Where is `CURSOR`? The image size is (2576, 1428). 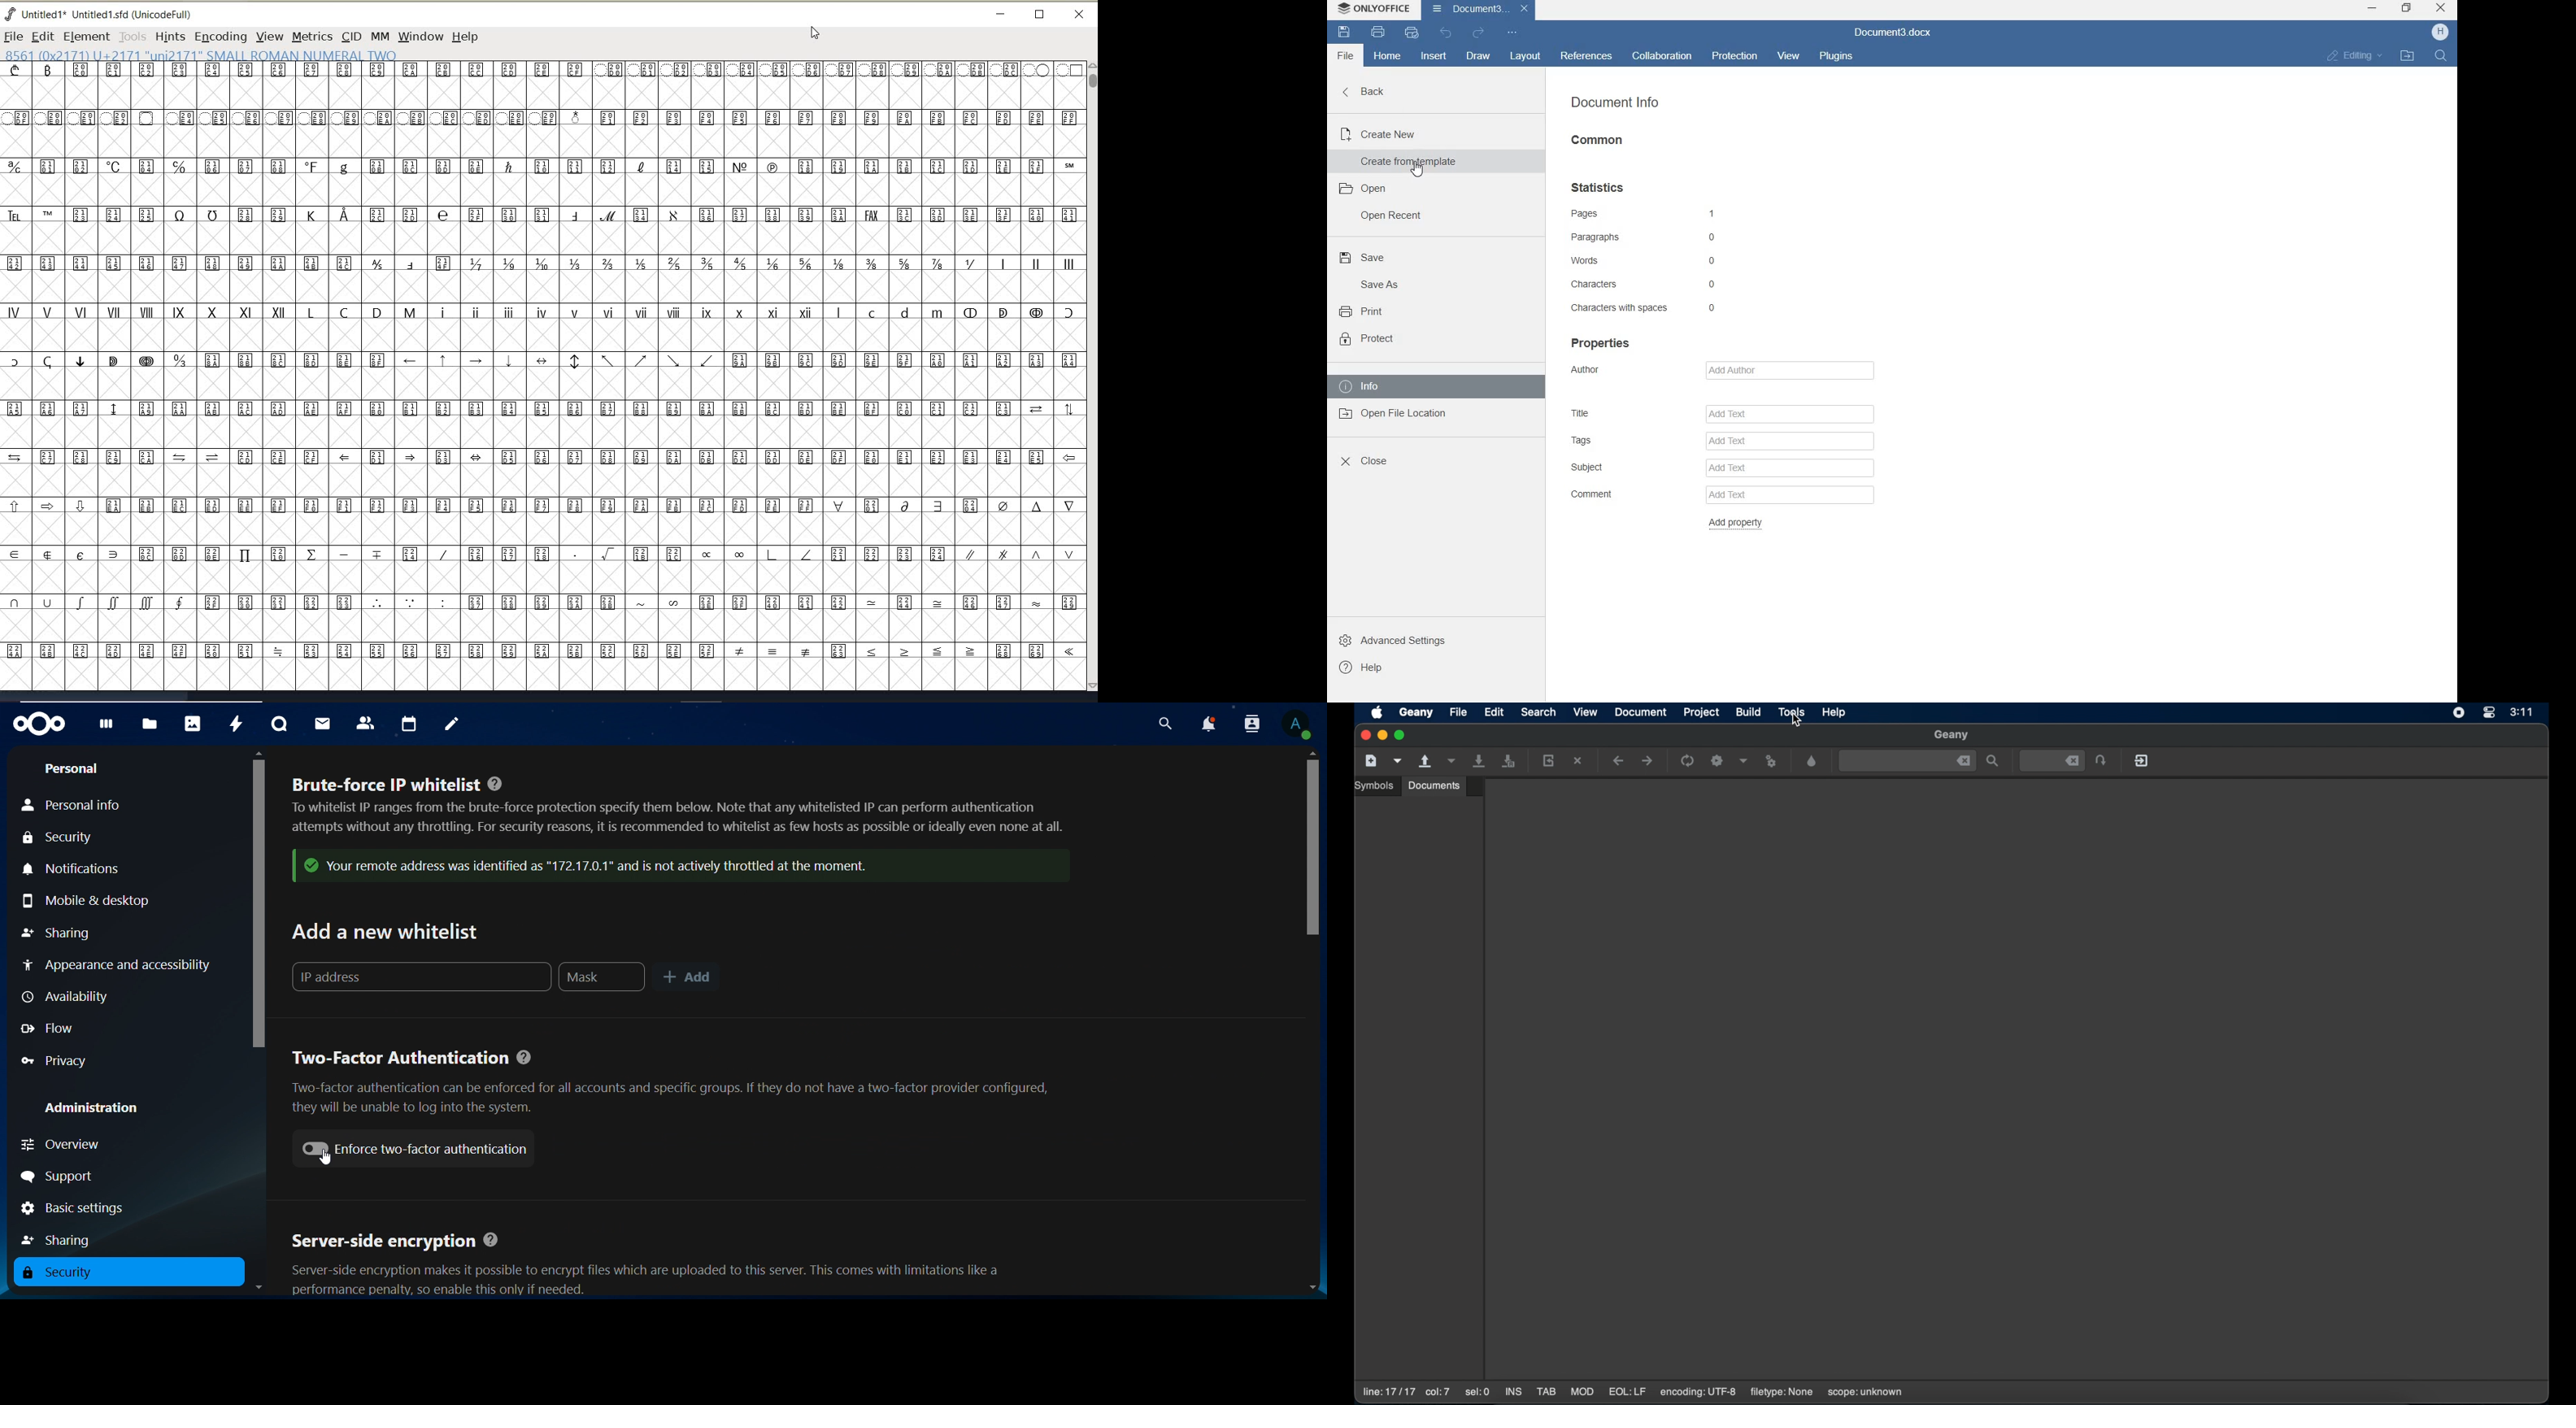 CURSOR is located at coordinates (814, 34).